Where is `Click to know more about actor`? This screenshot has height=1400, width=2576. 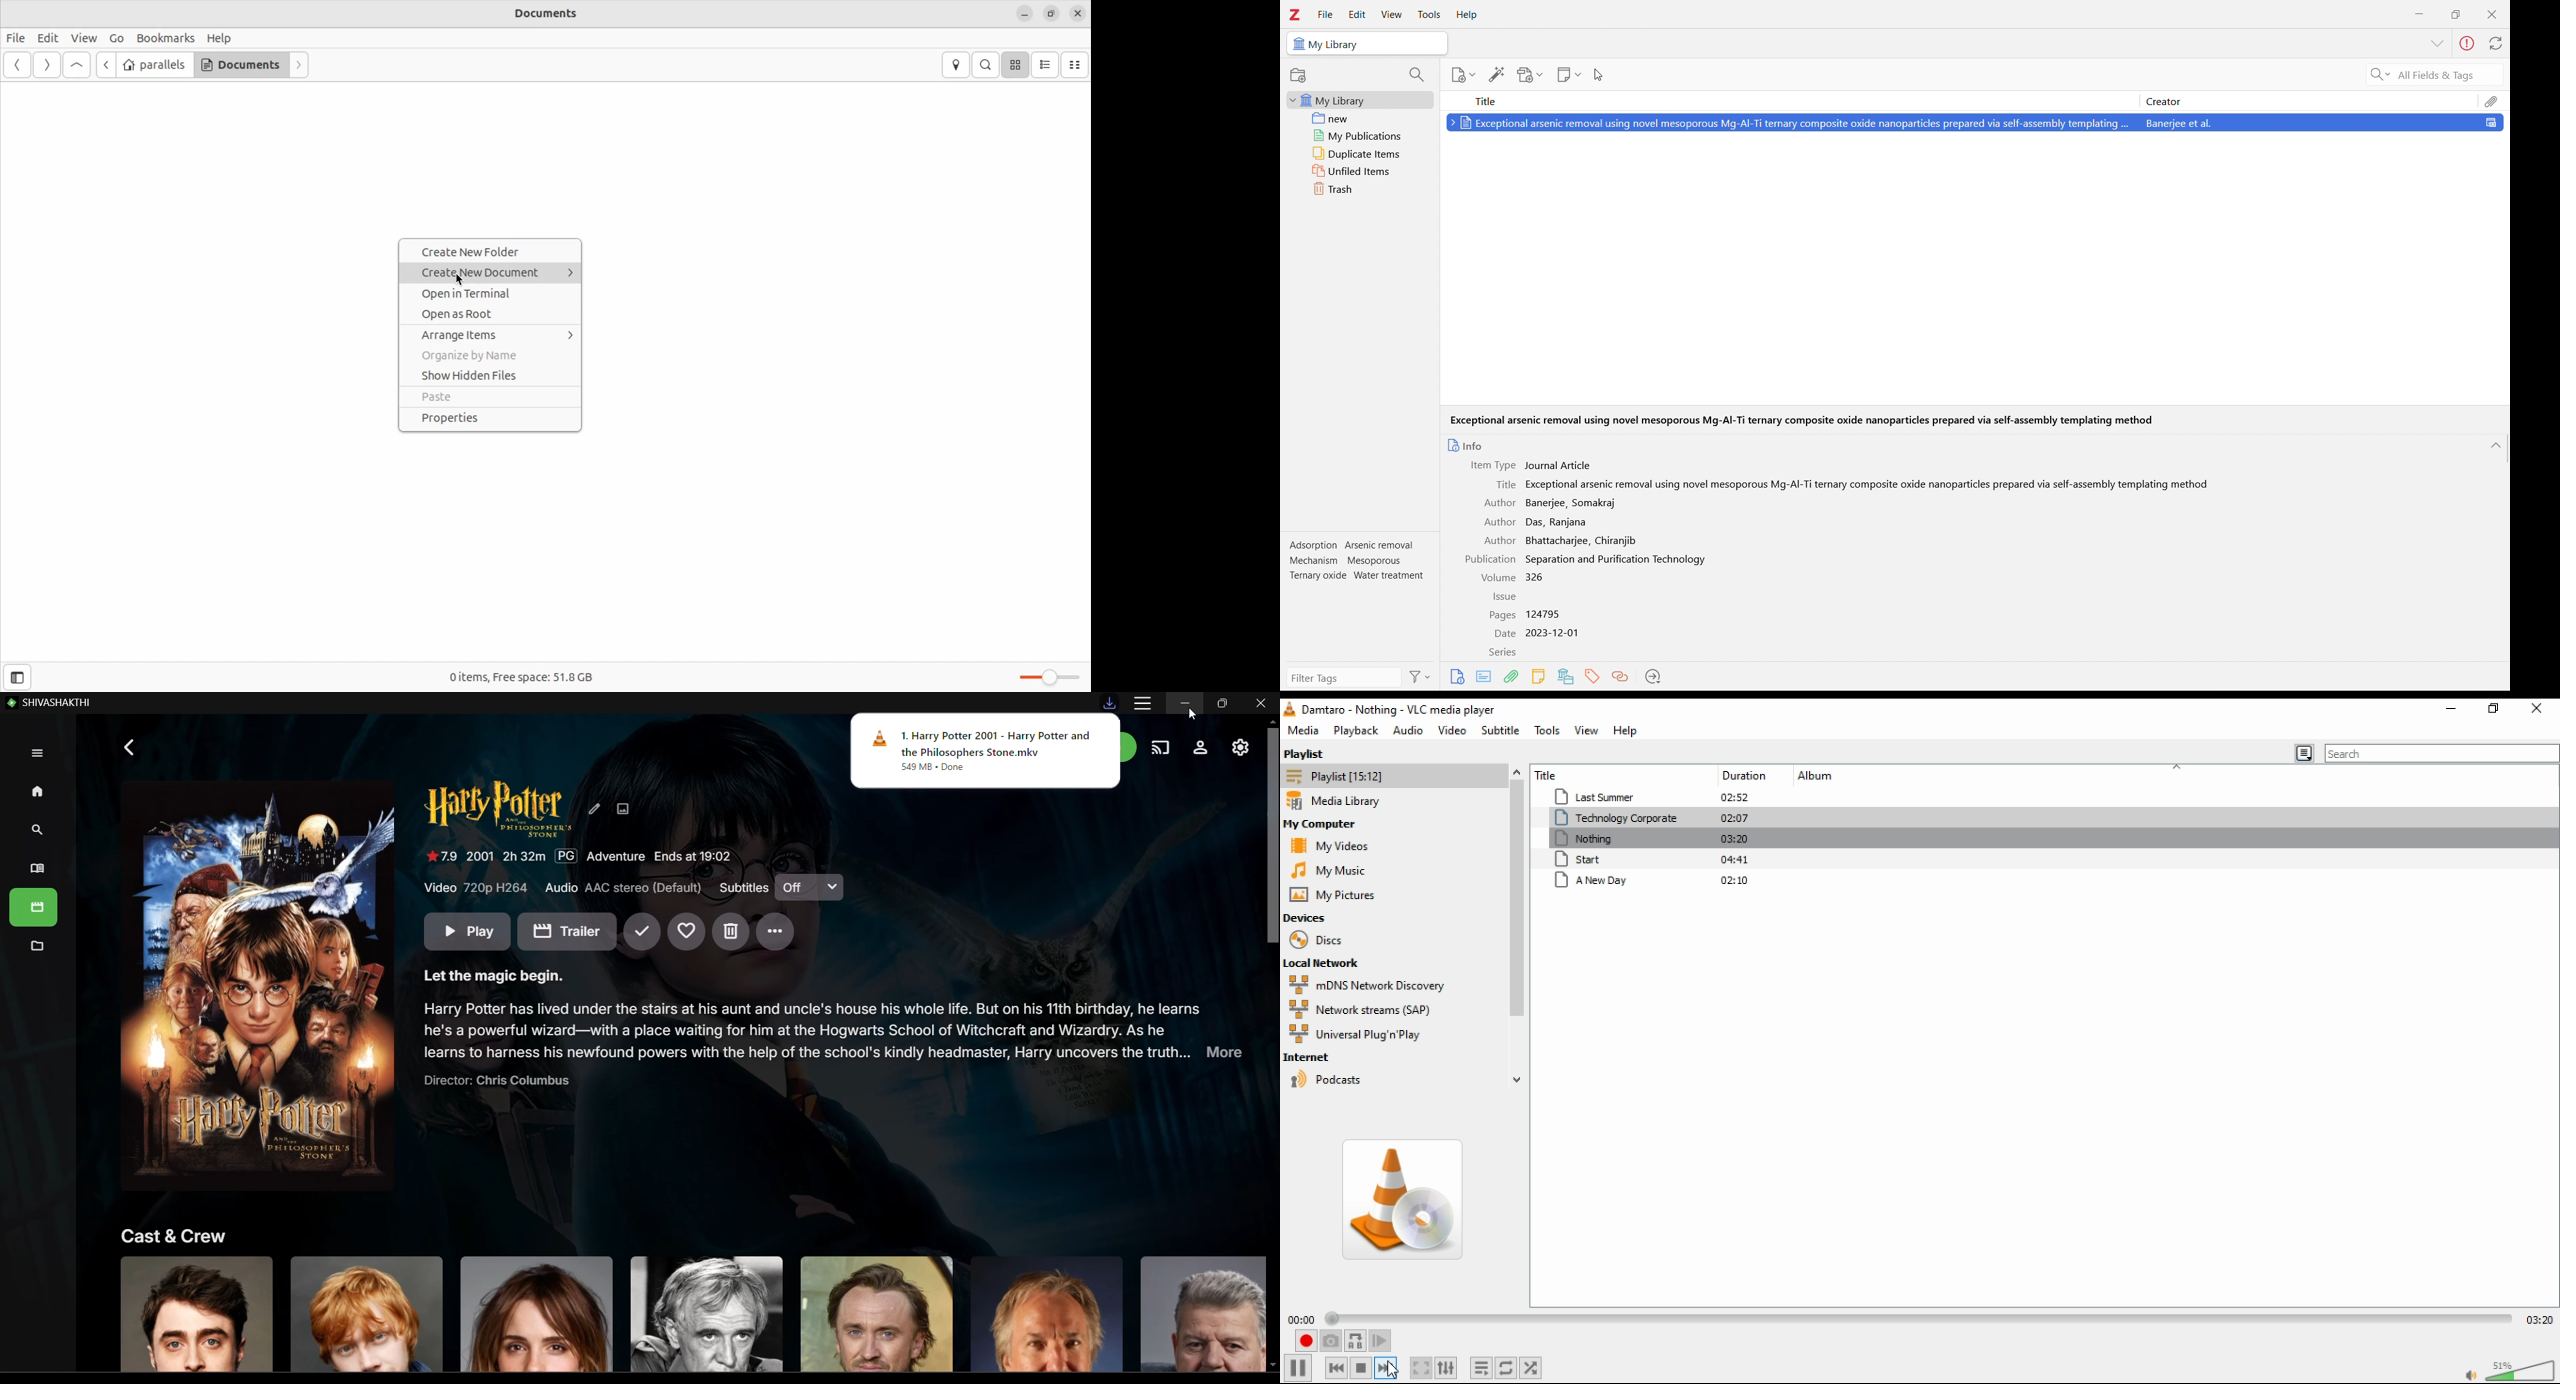 Click to know more about actor is located at coordinates (367, 1313).